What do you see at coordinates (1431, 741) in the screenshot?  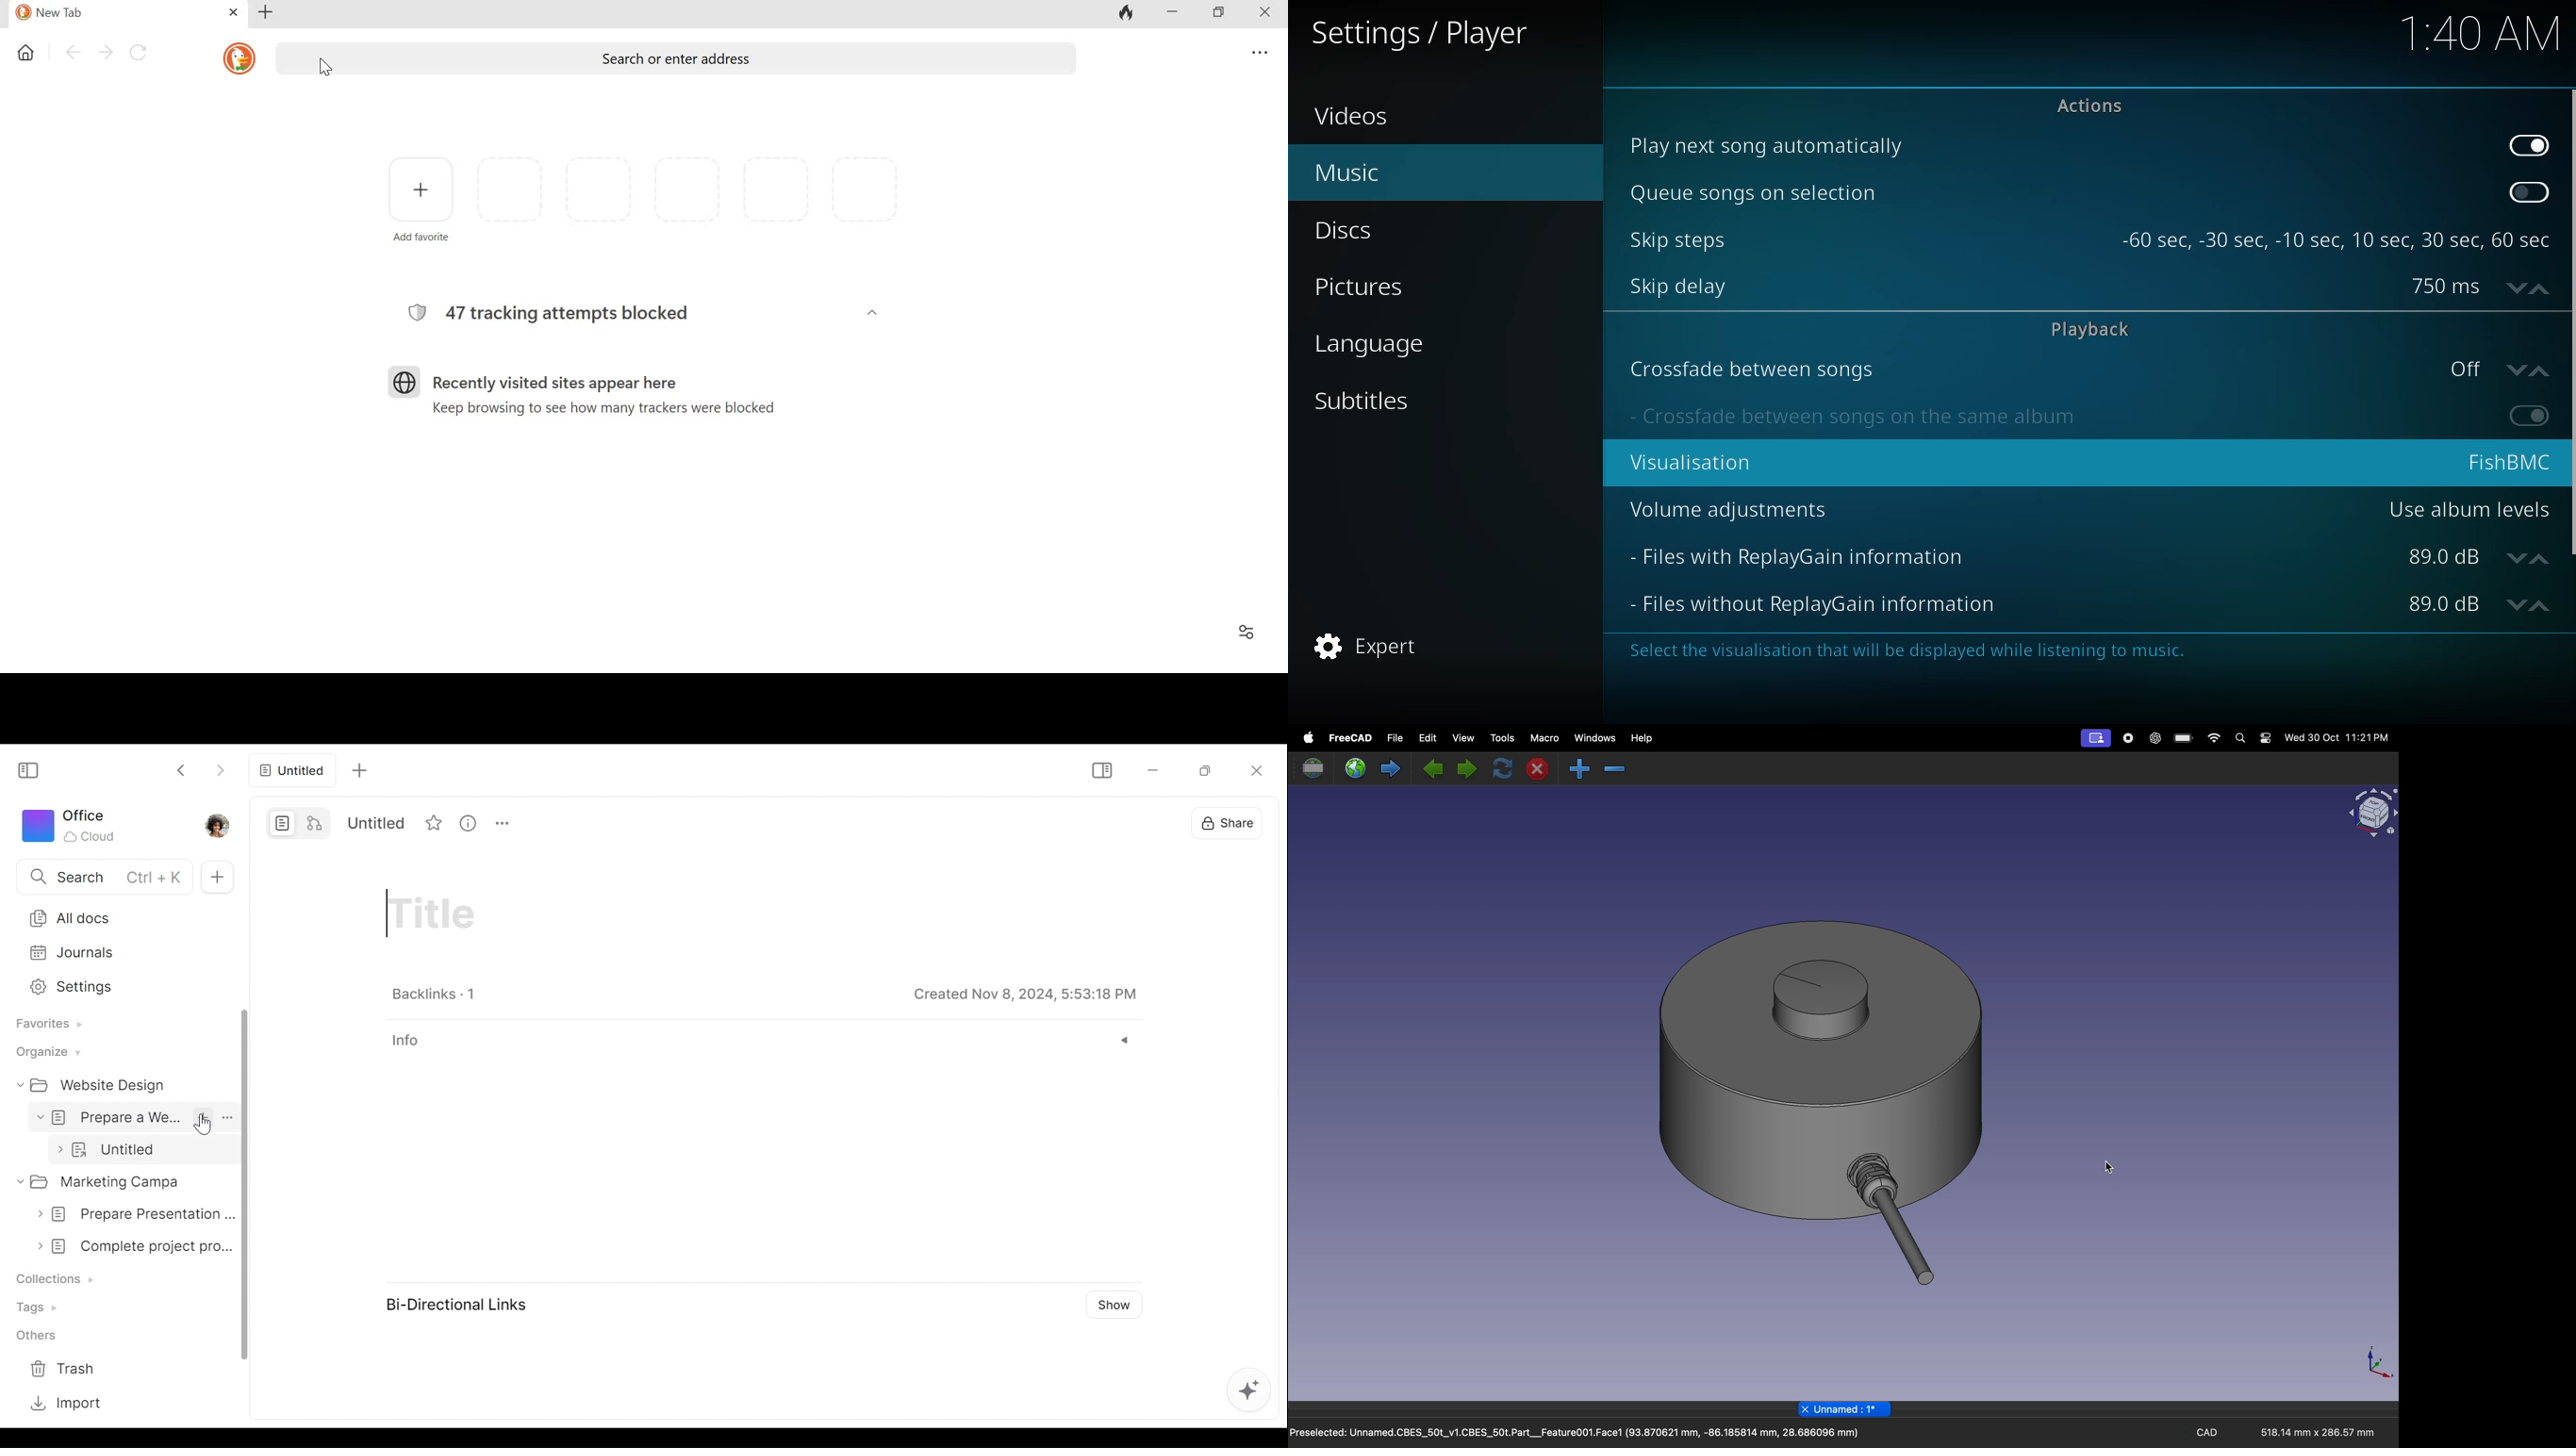 I see `edit` at bounding box center [1431, 741].